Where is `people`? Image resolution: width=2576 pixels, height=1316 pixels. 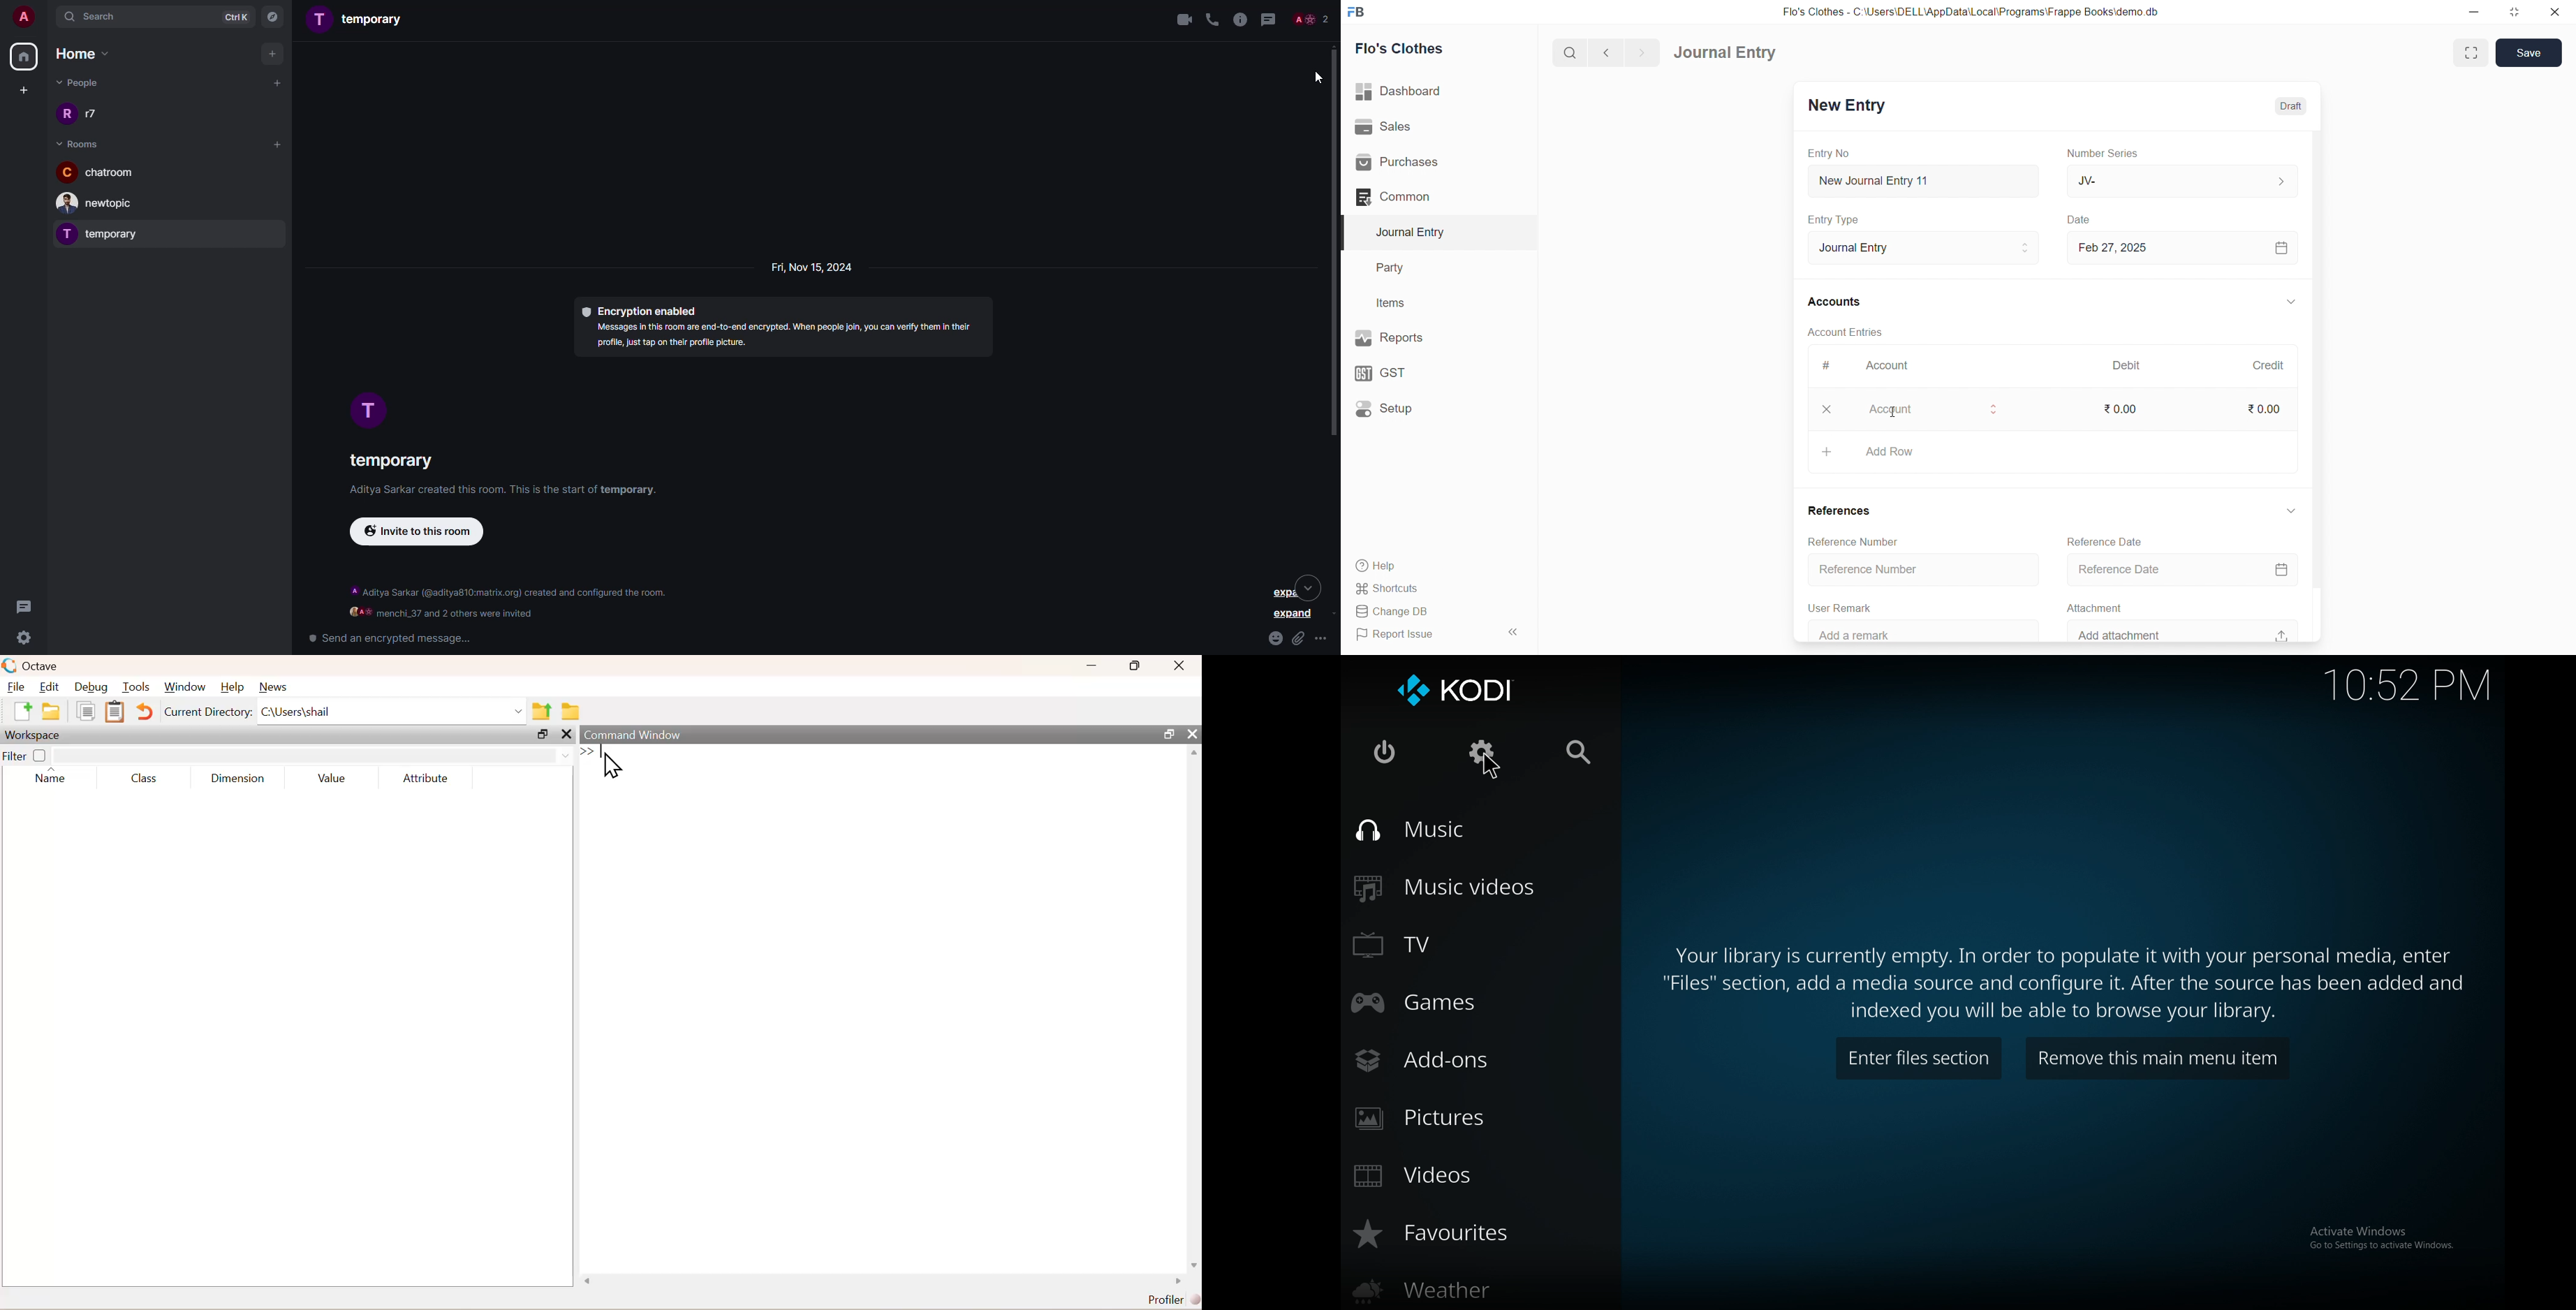
people is located at coordinates (82, 84).